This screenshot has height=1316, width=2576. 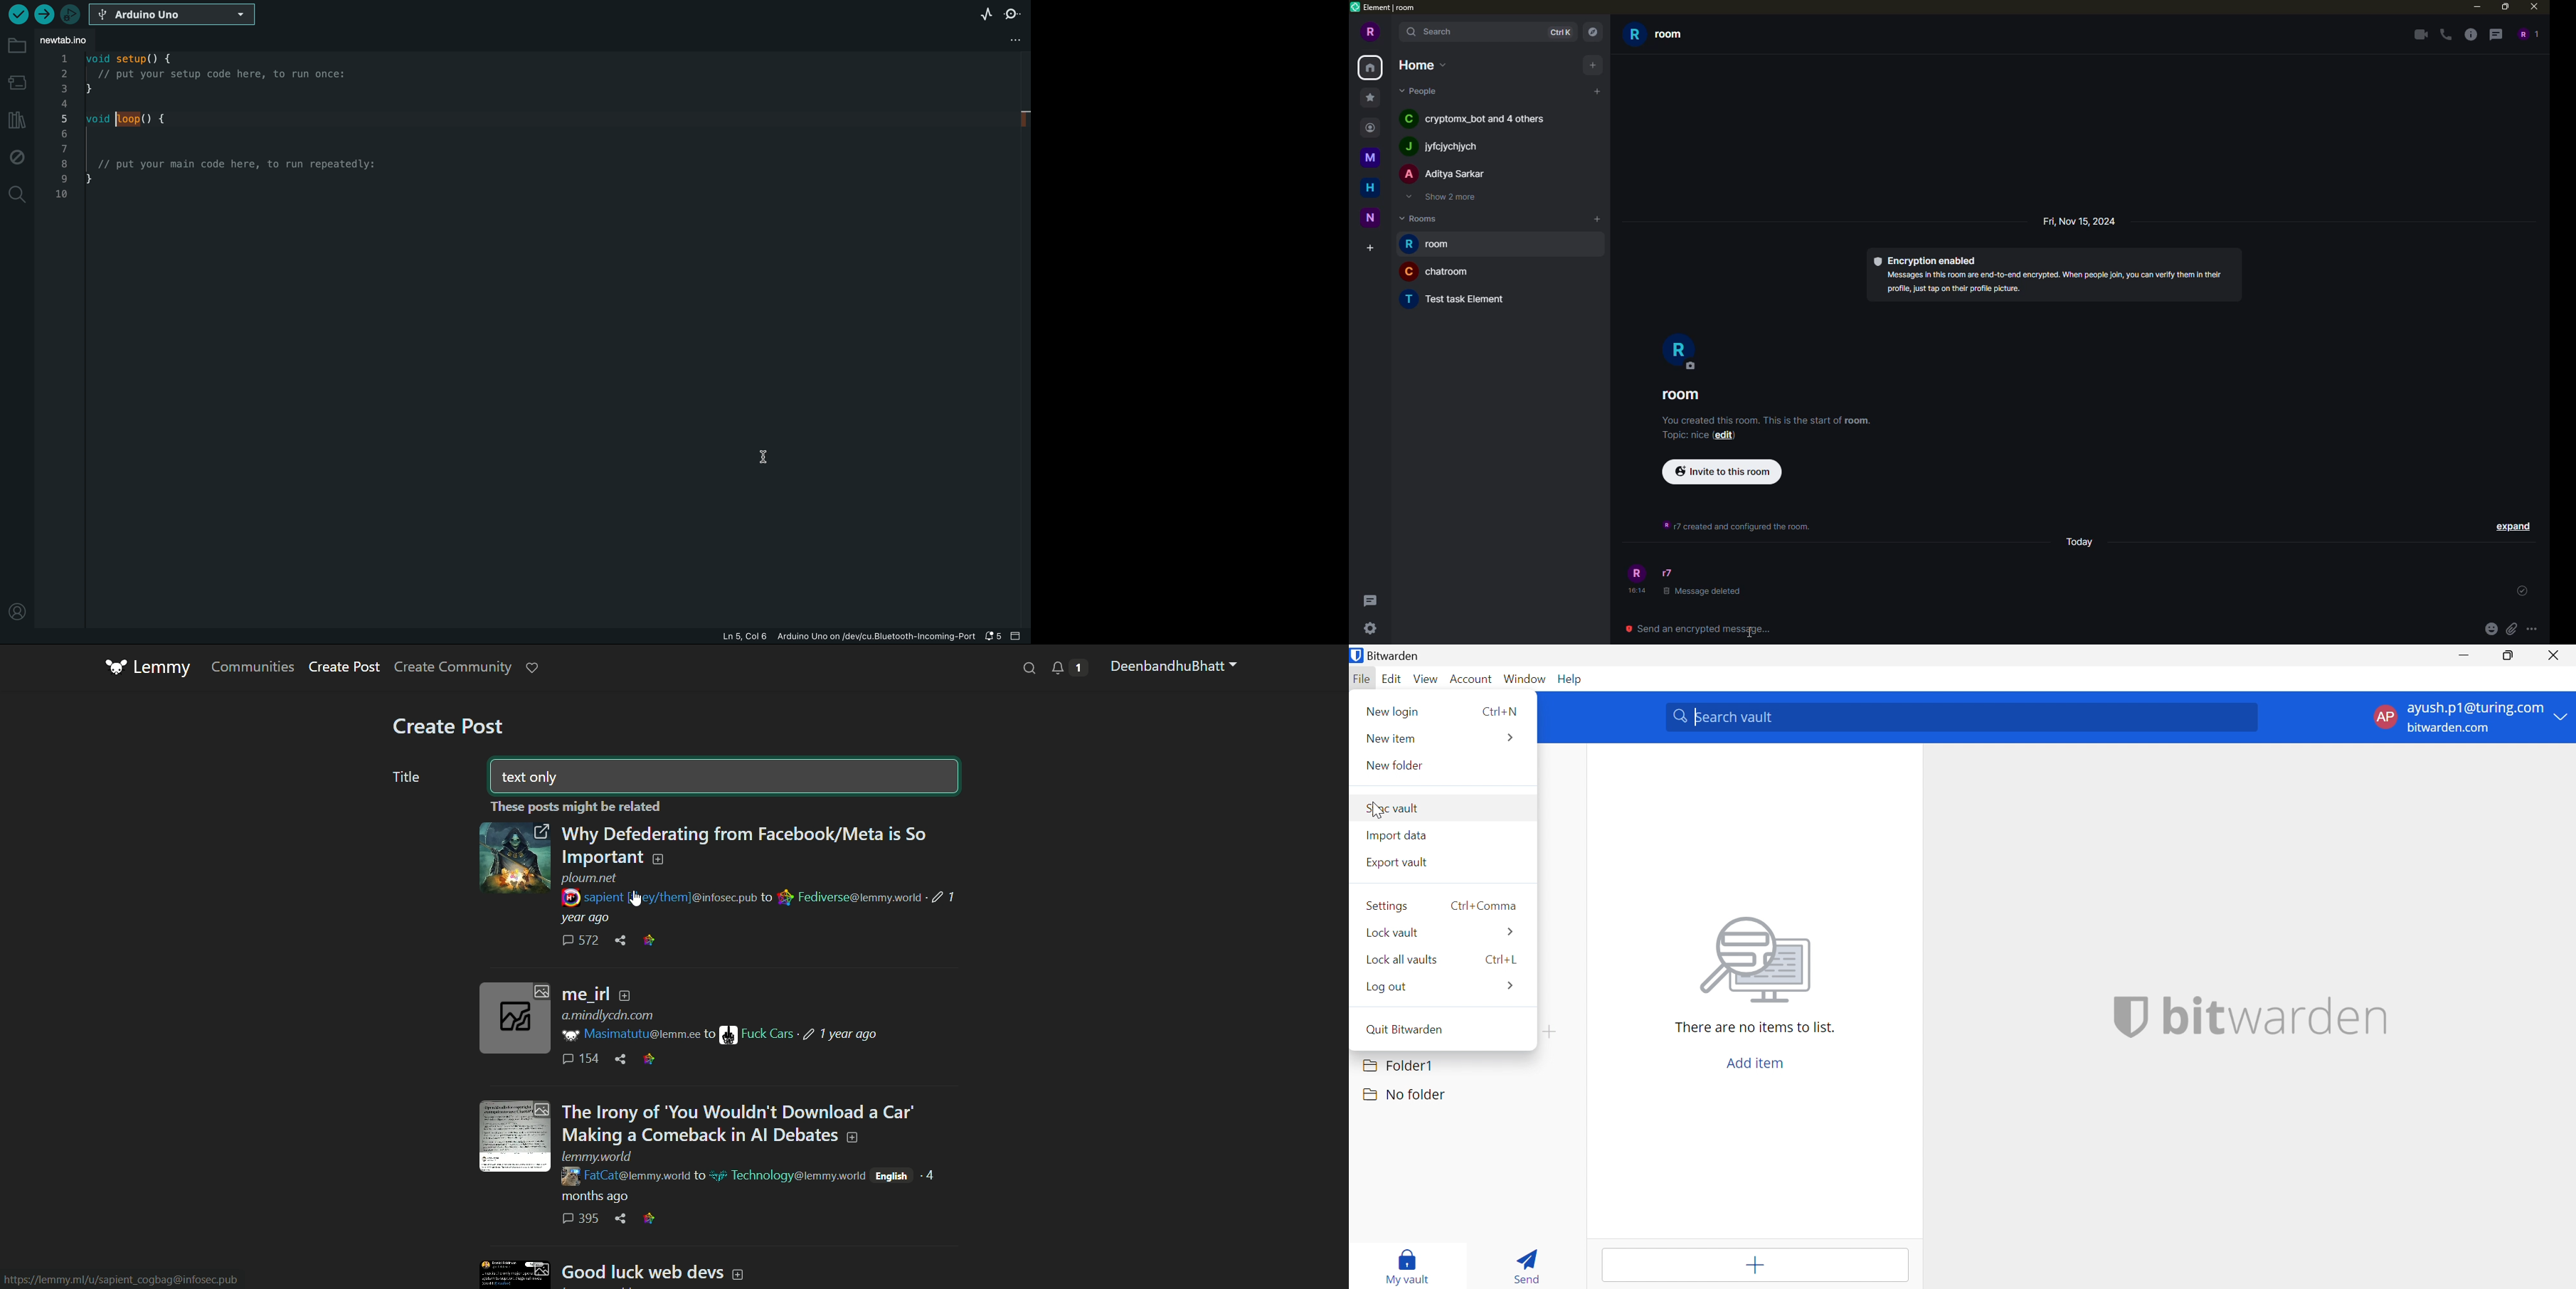 I want to click on bitwarden, so click(x=2277, y=1014).